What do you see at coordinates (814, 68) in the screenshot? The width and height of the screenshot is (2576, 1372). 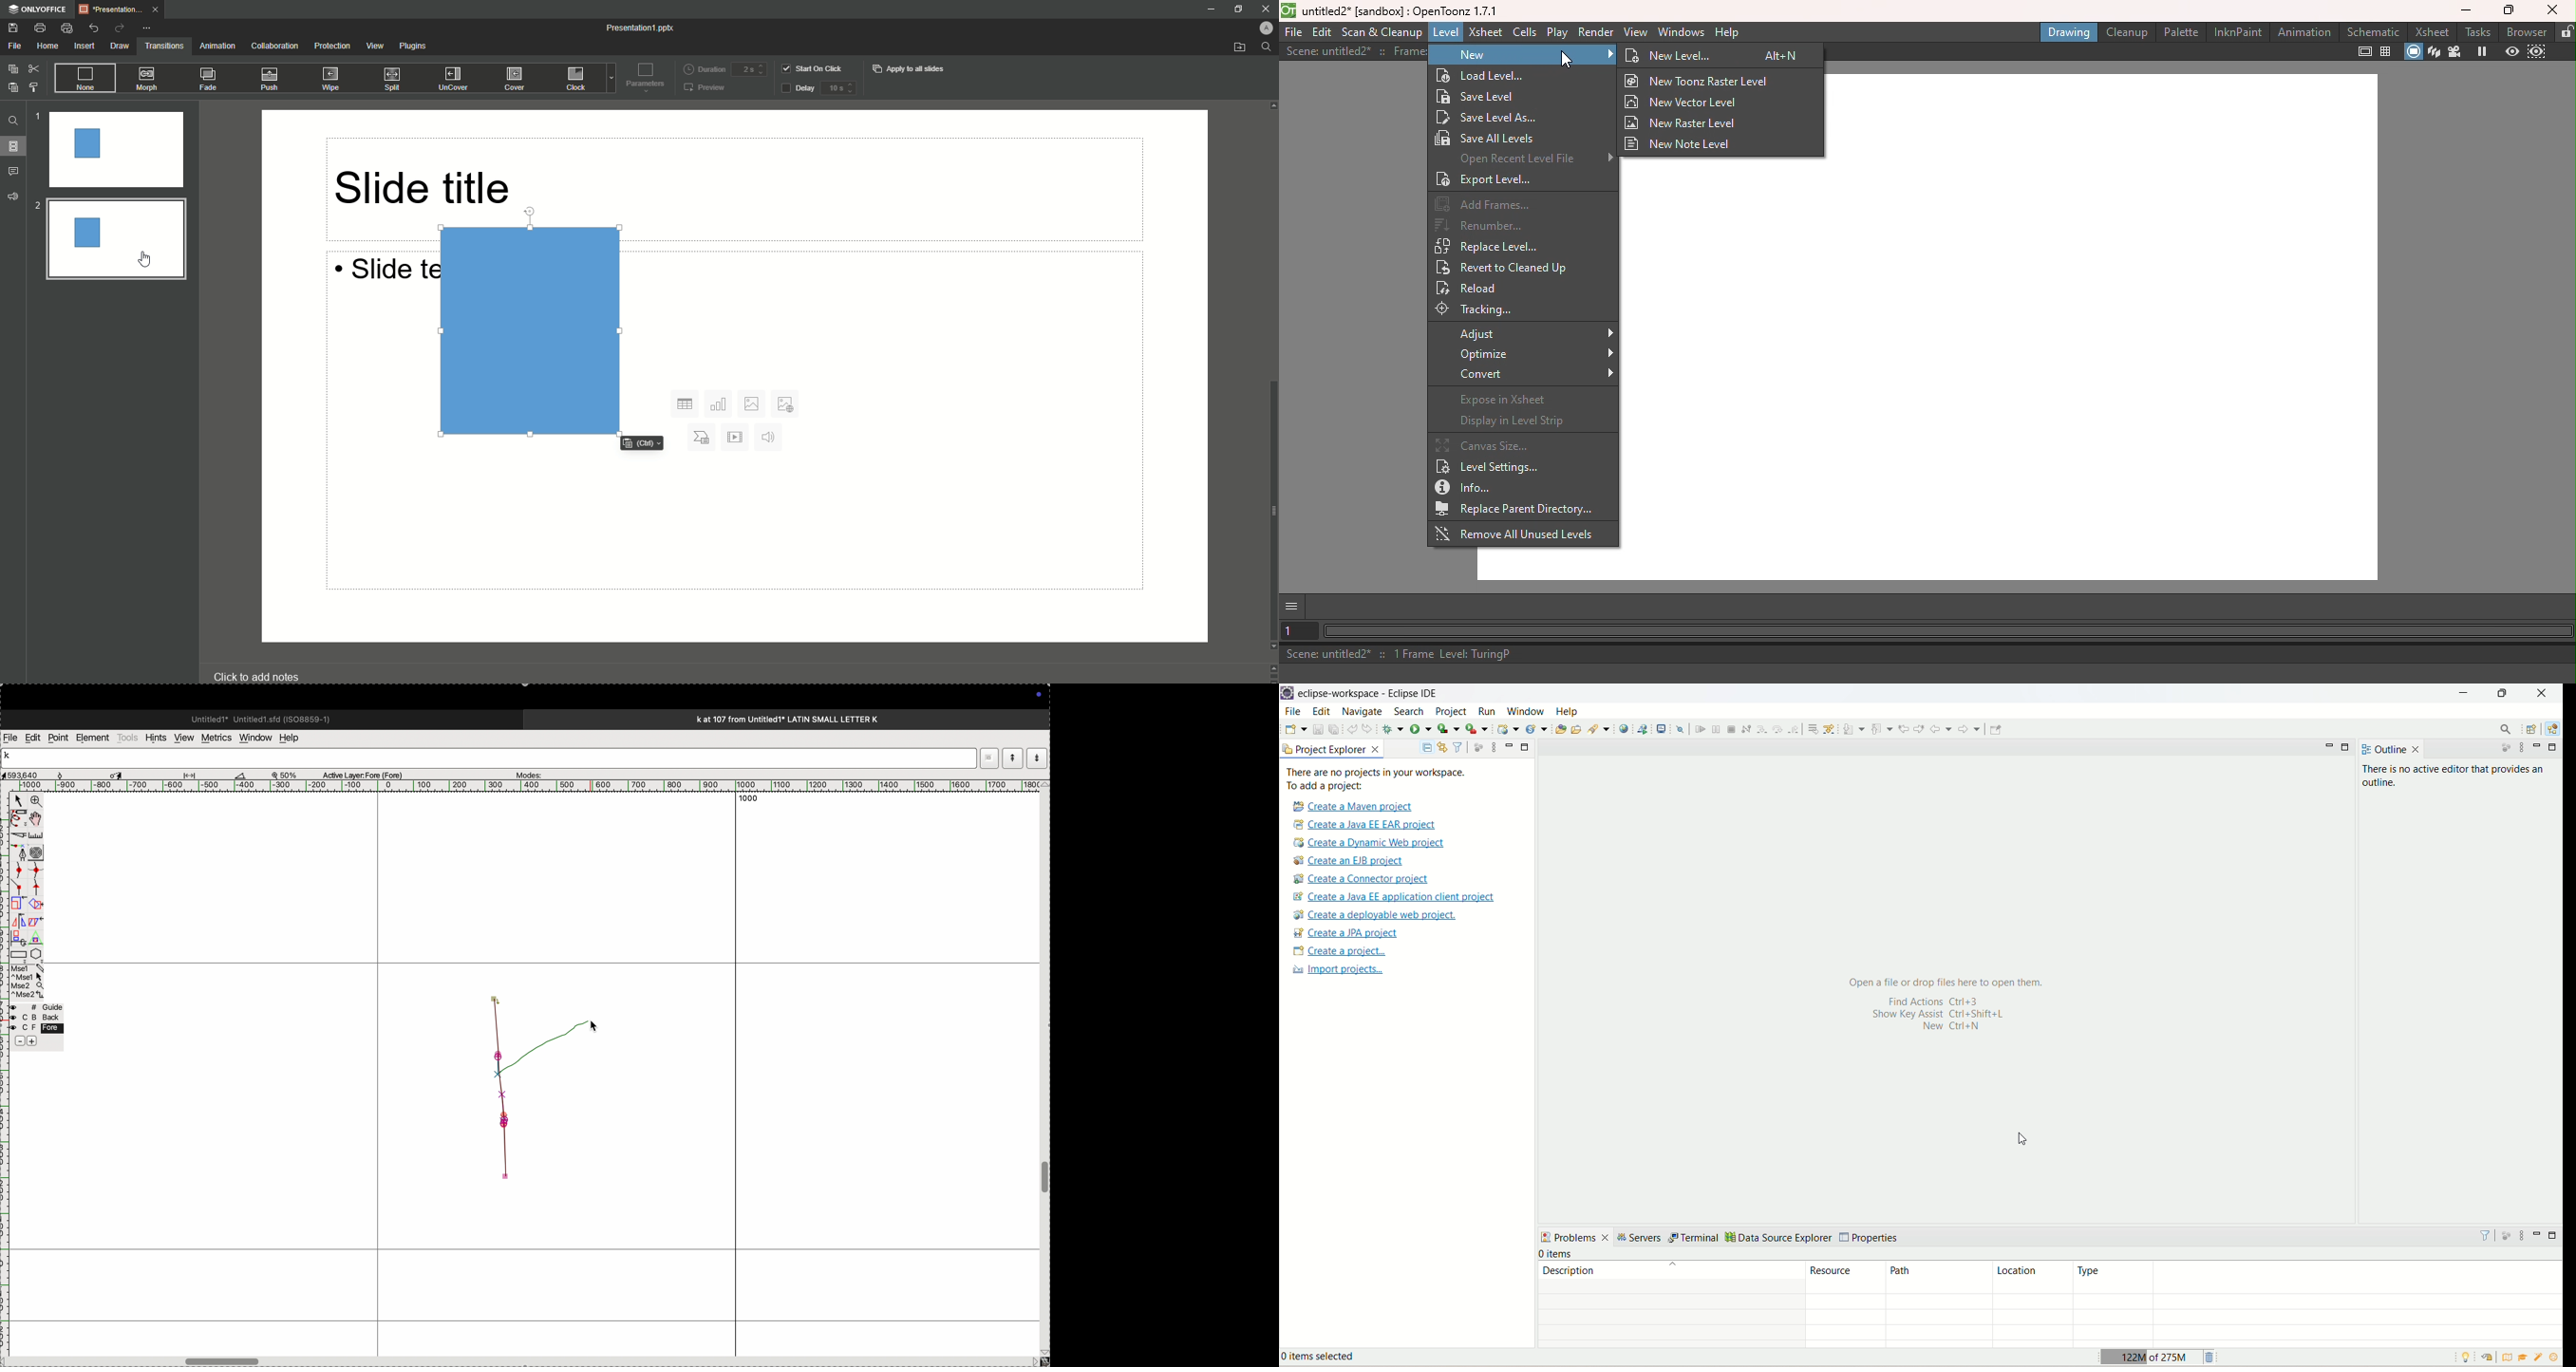 I see `Start on click` at bounding box center [814, 68].